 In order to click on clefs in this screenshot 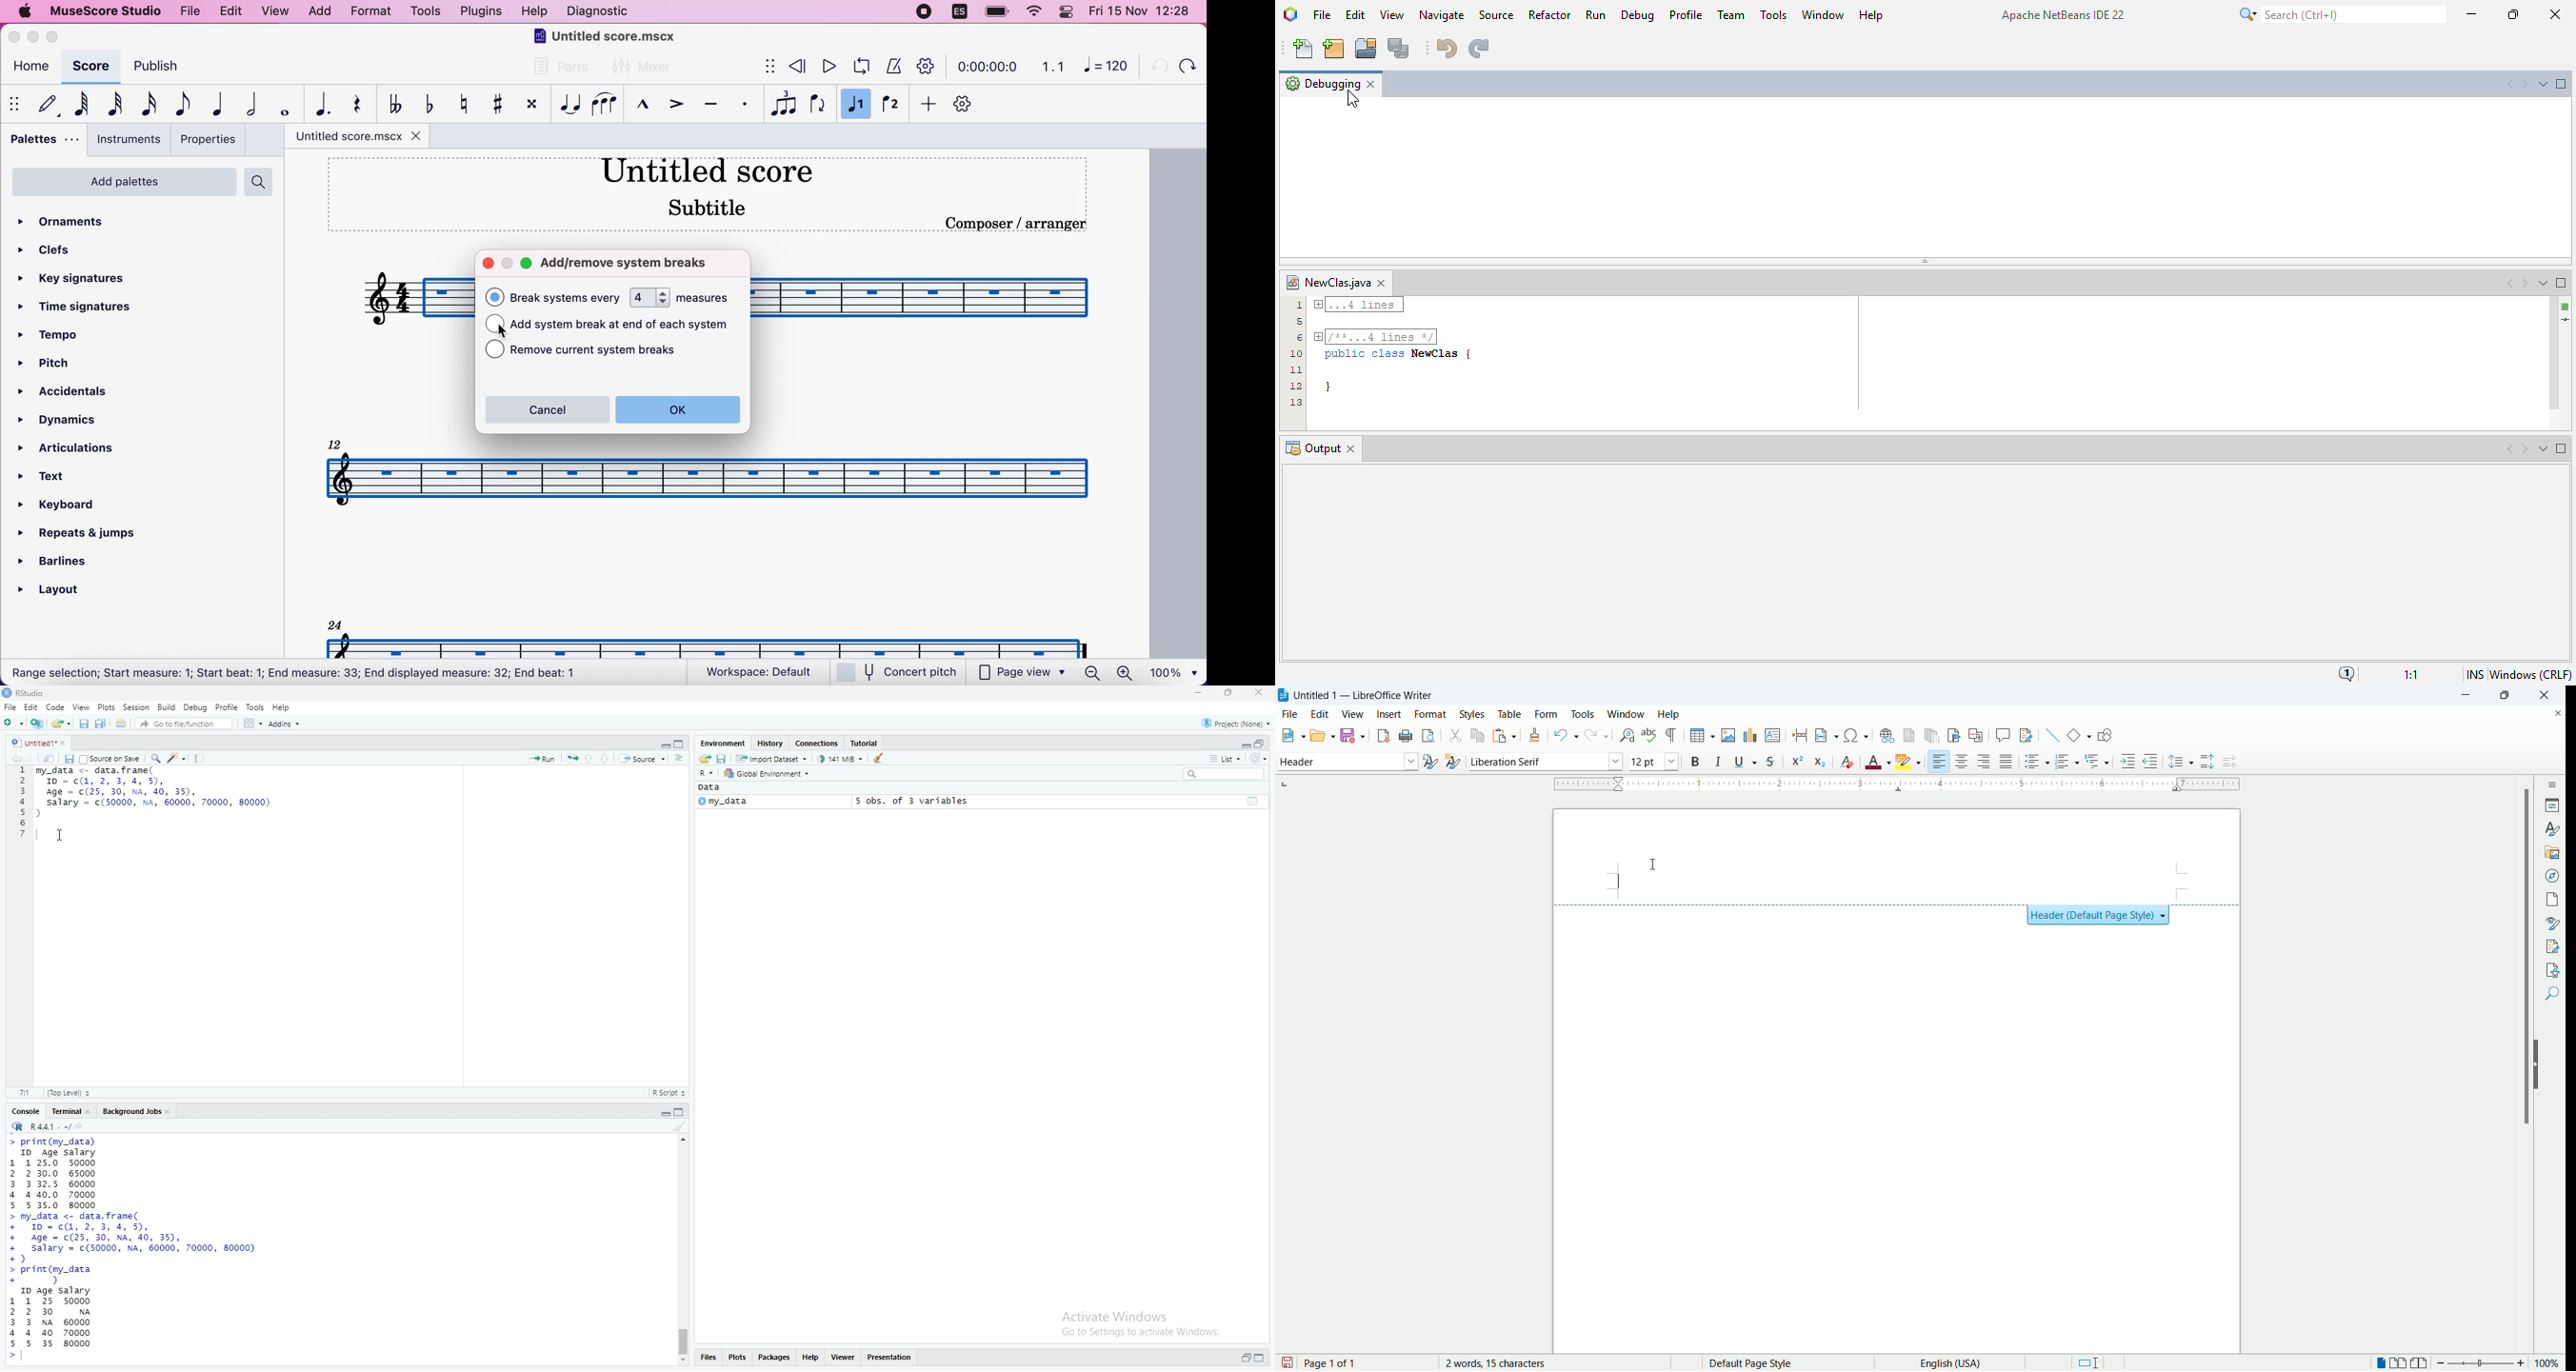, I will do `click(48, 249)`.